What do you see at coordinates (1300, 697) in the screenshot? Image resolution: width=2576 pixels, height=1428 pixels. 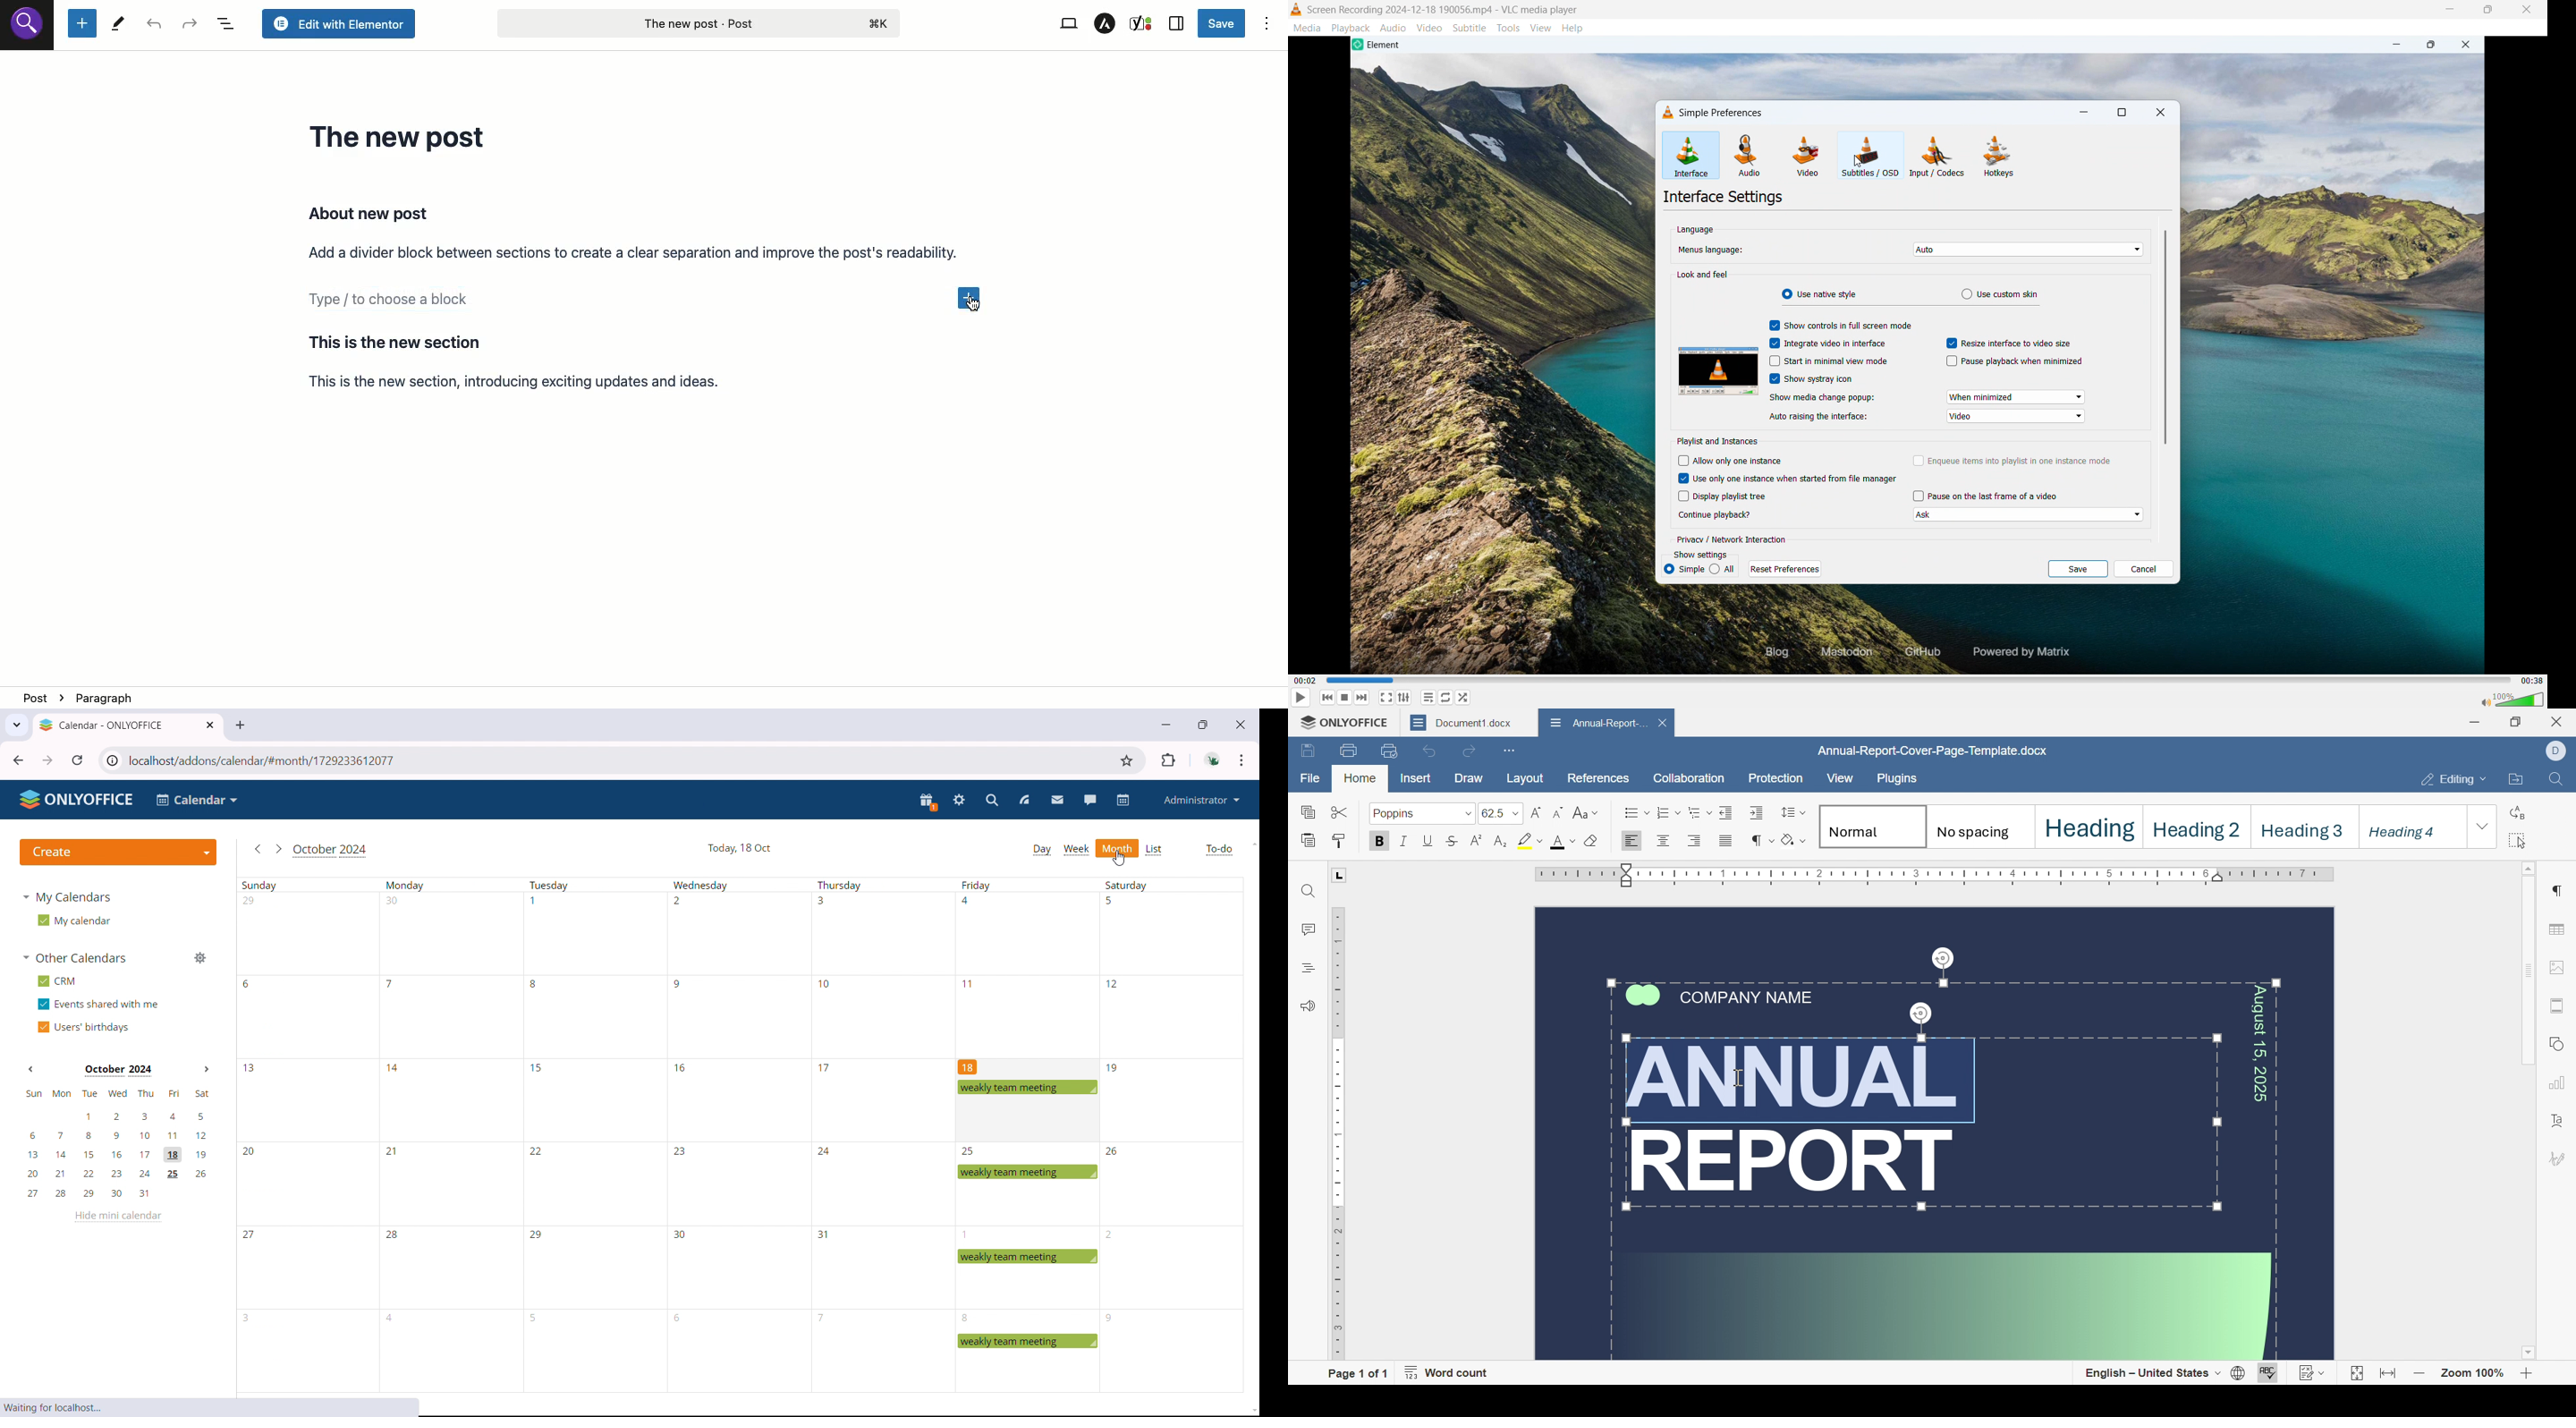 I see `Play ` at bounding box center [1300, 697].